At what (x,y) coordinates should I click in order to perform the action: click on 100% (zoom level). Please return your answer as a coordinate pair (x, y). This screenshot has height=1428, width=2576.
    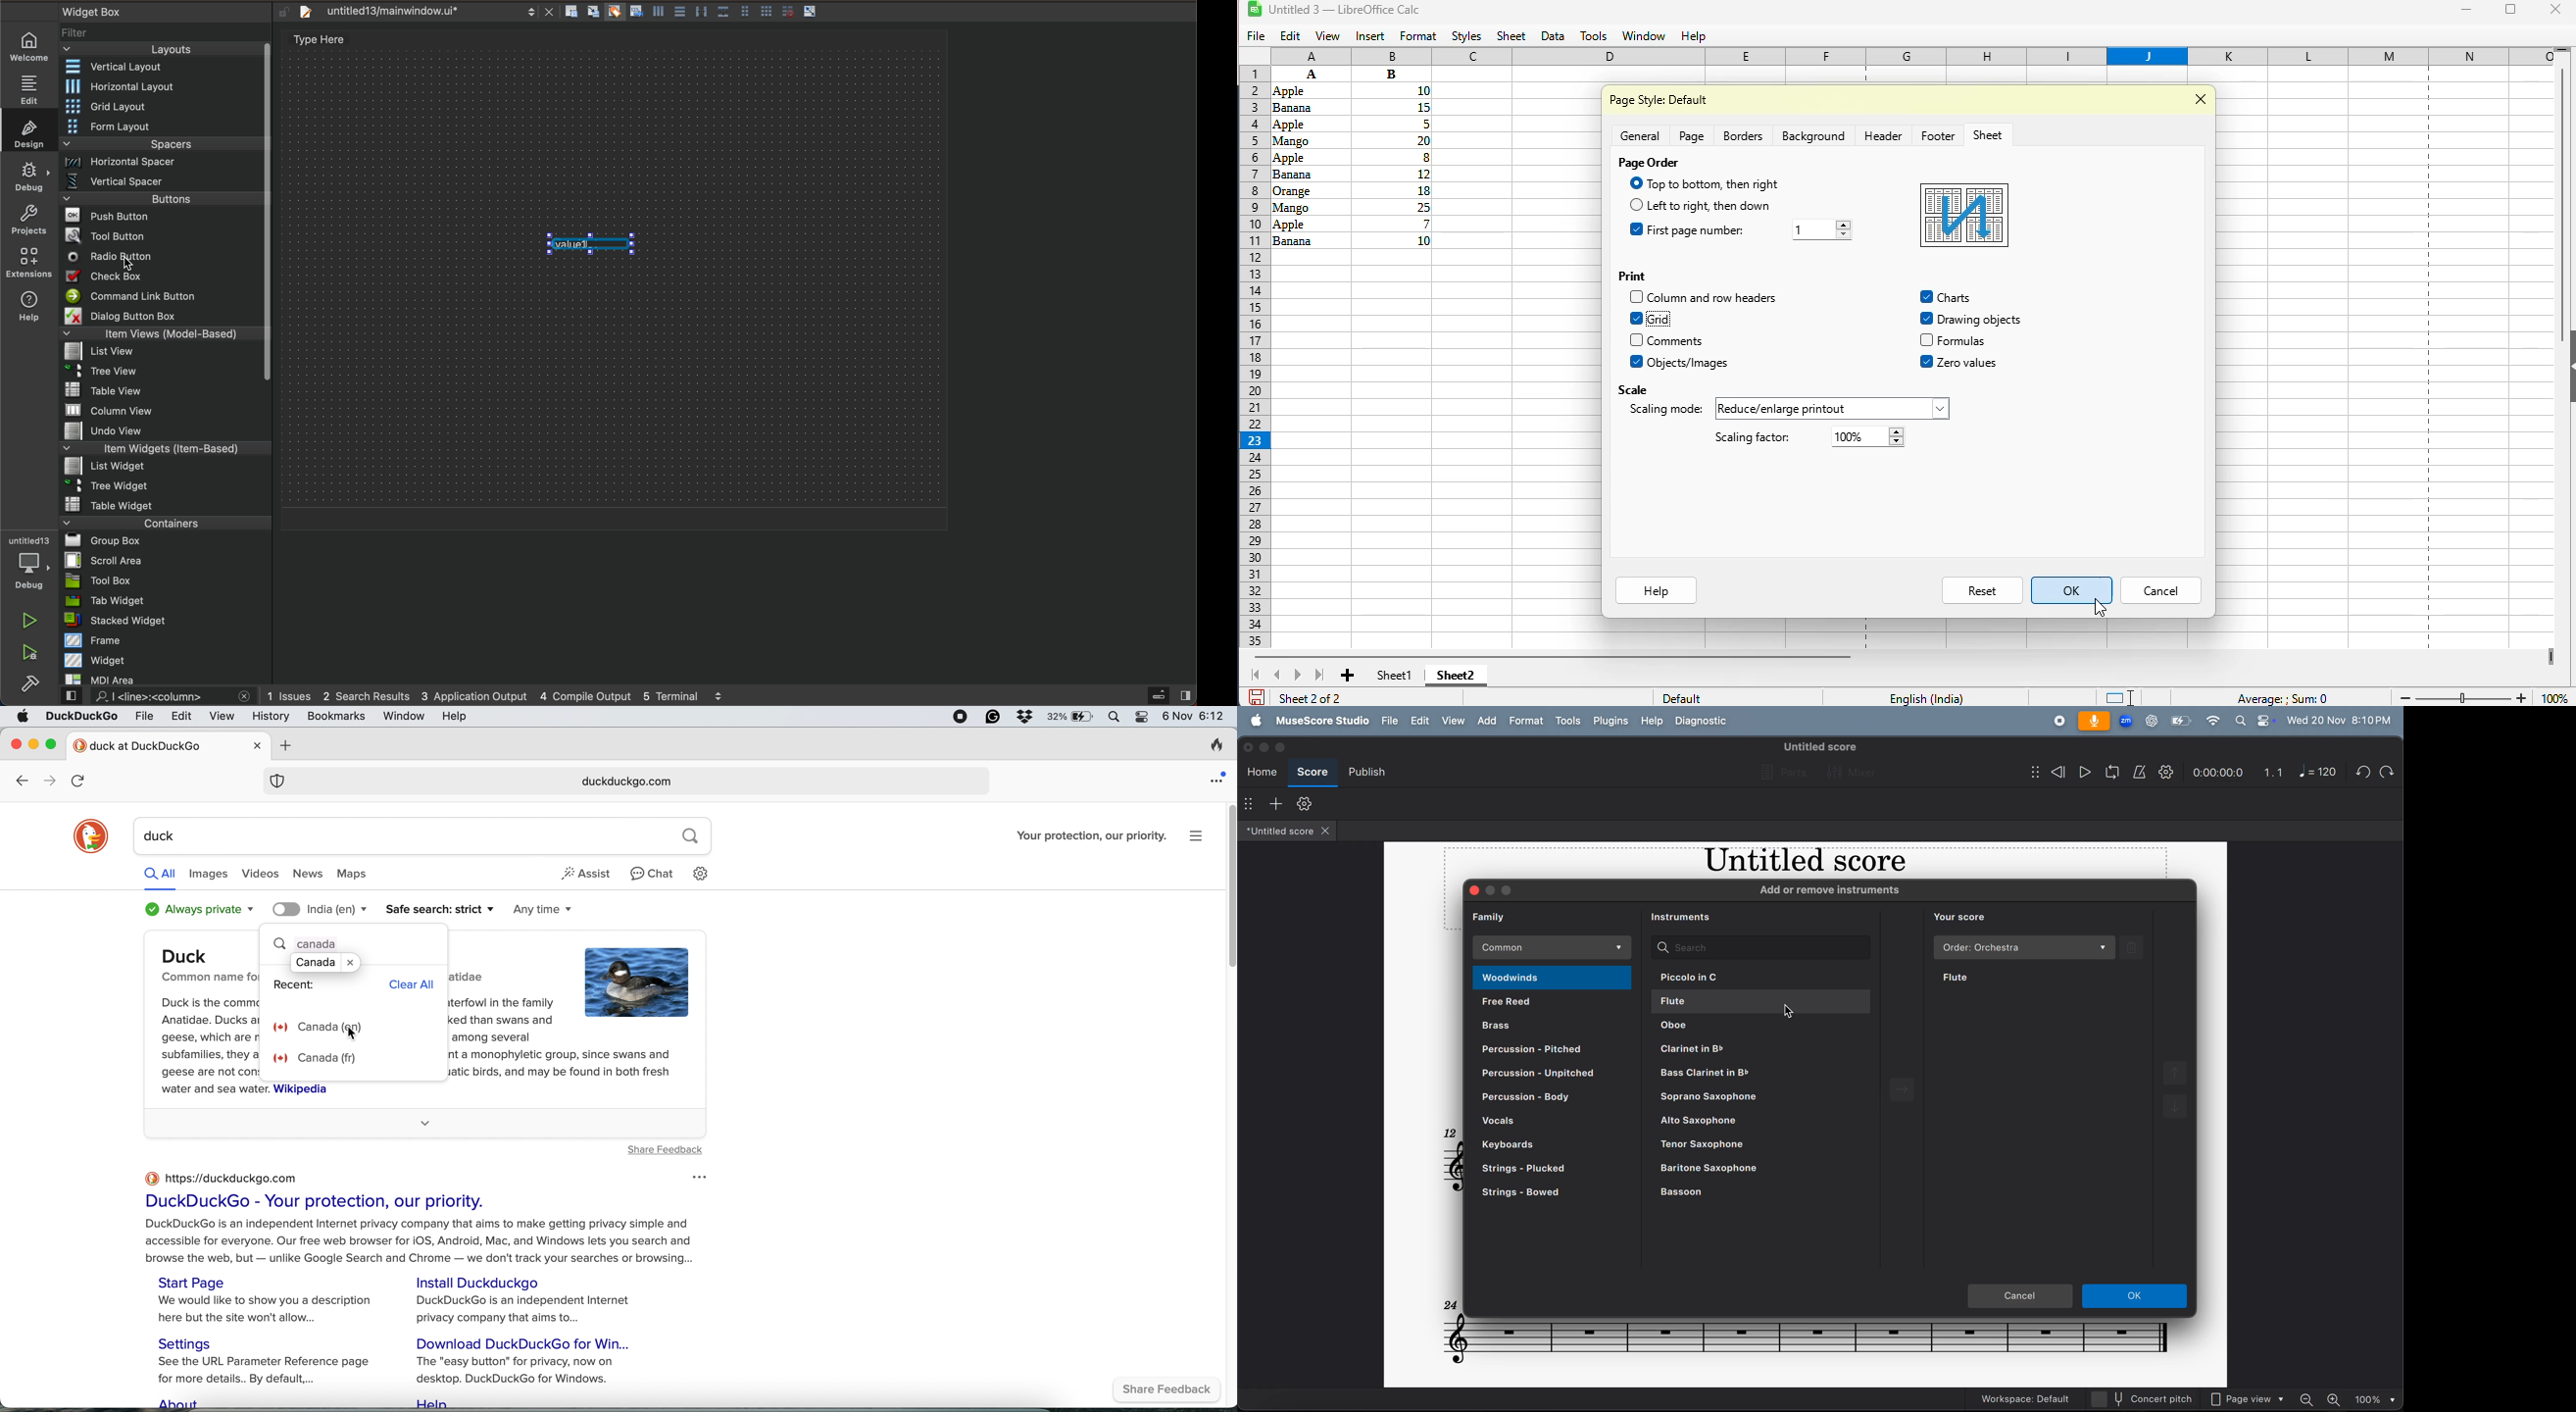
    Looking at the image, I should click on (2555, 694).